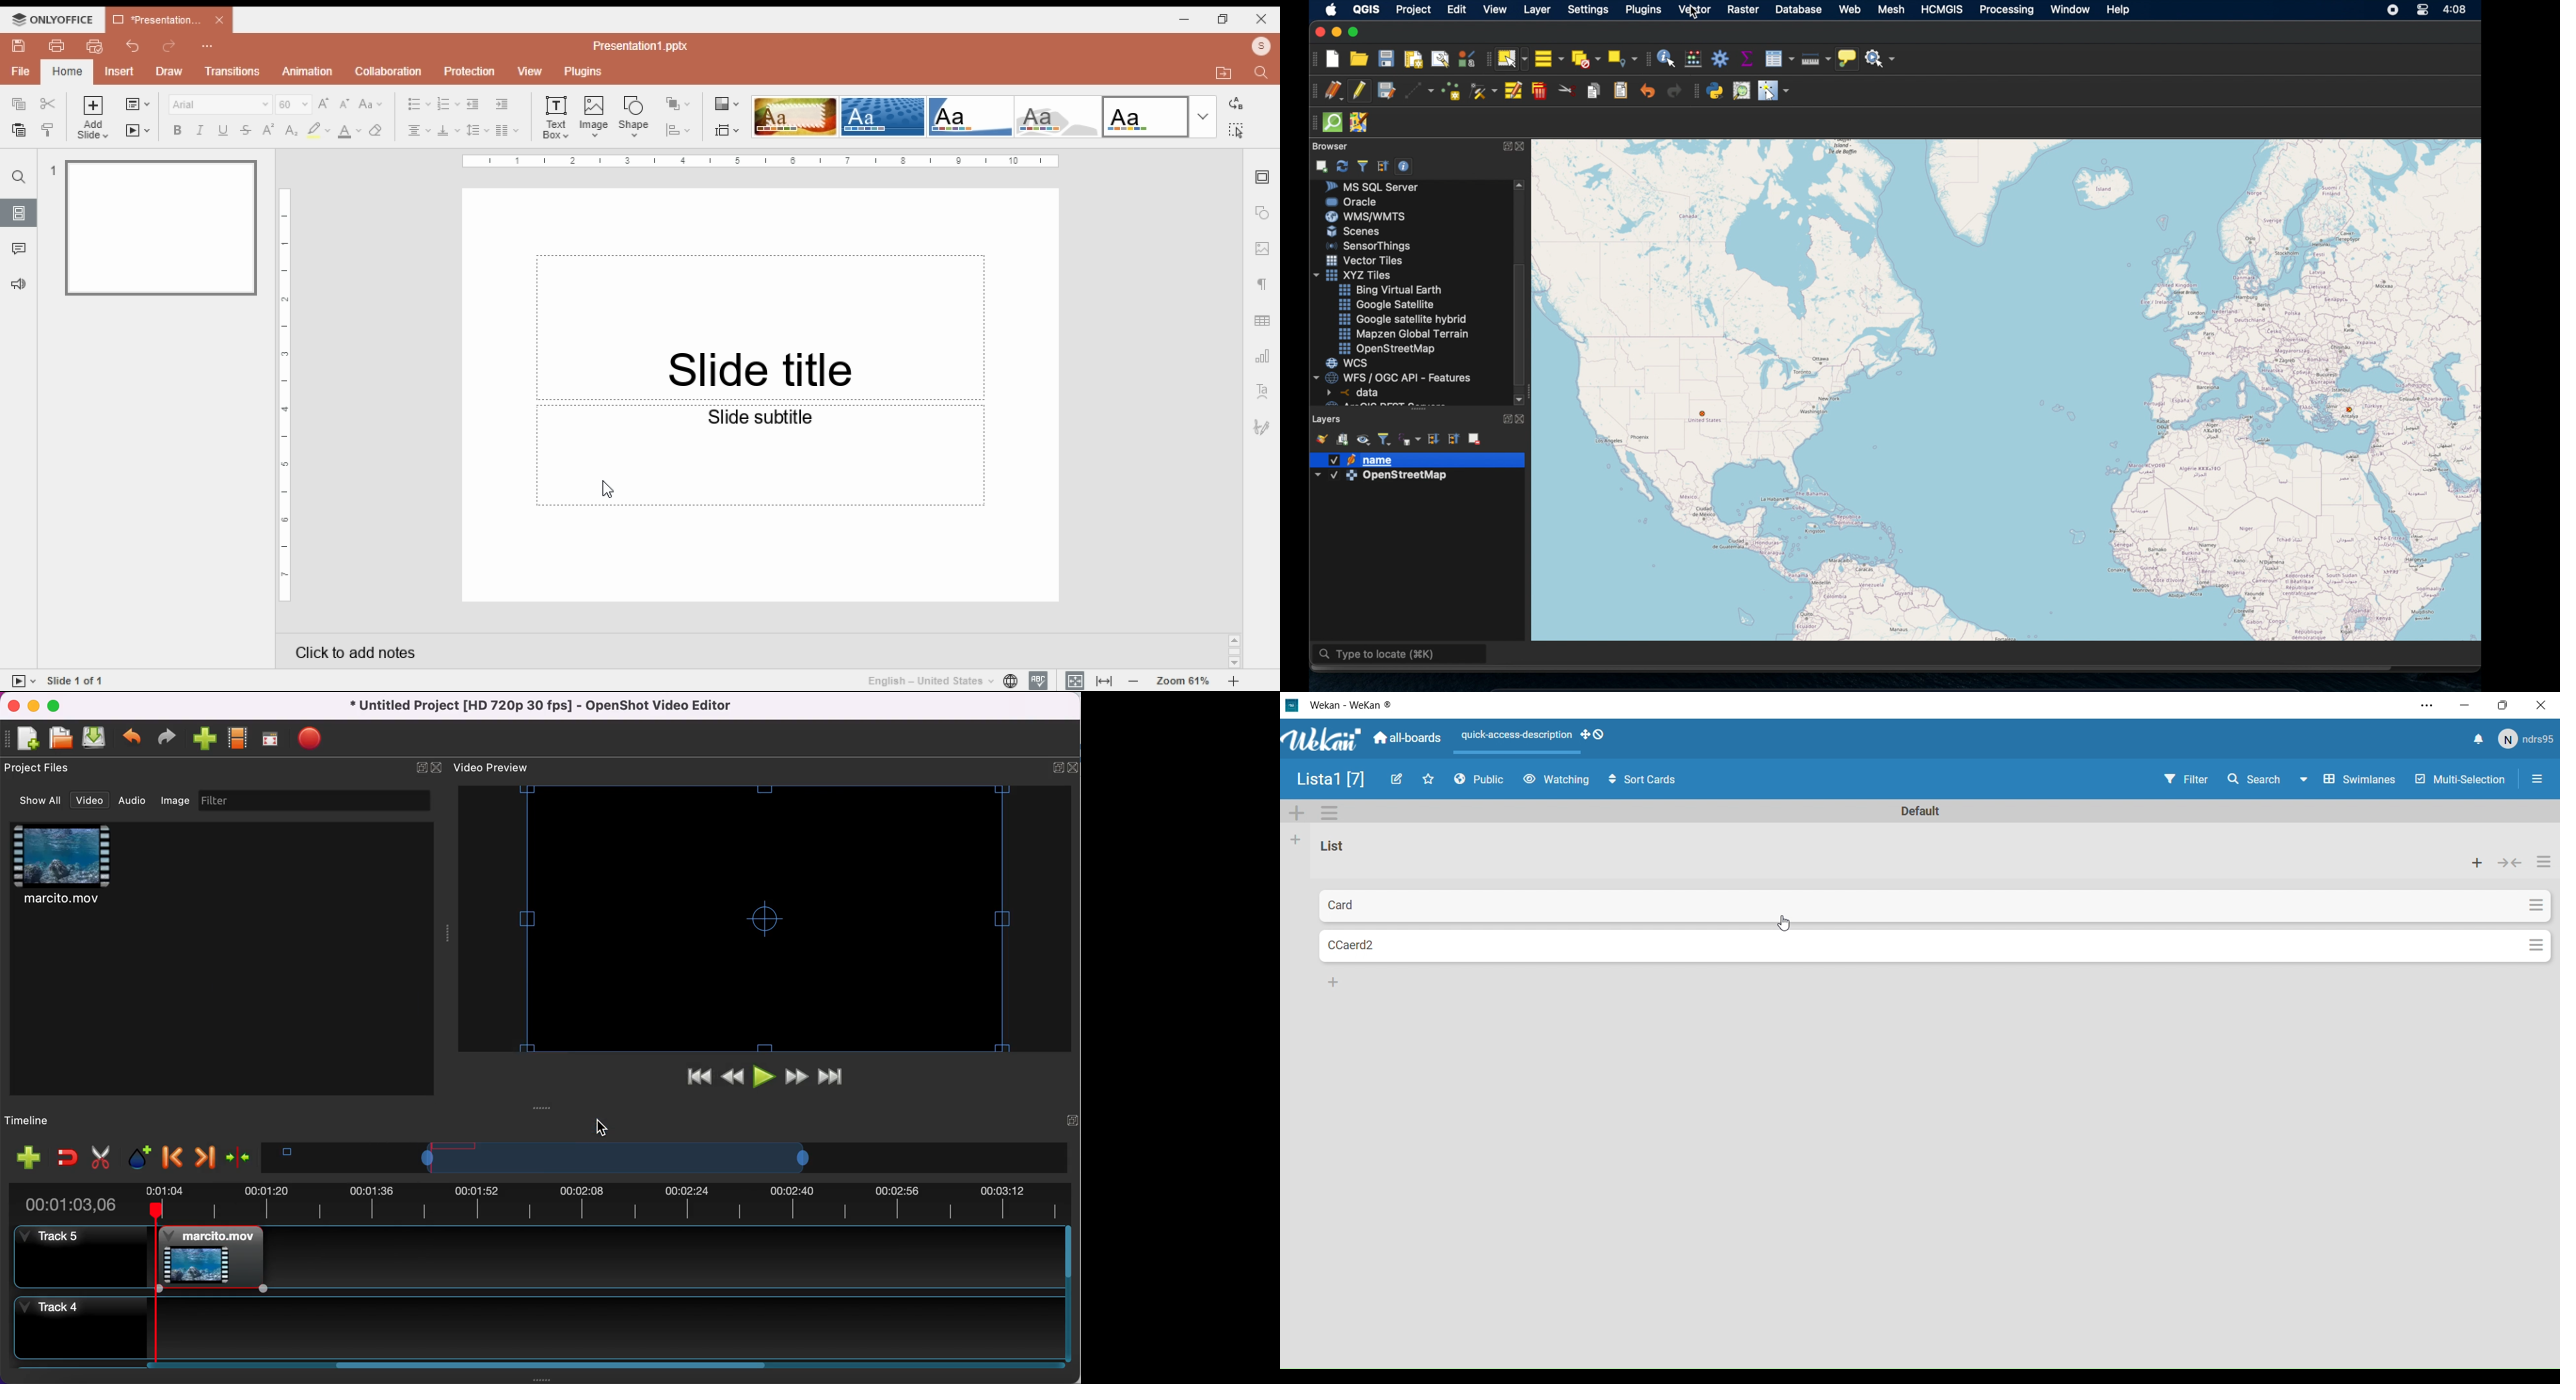 The image size is (2576, 1400). Describe the element at coordinates (61, 707) in the screenshot. I see `maximize` at that location.